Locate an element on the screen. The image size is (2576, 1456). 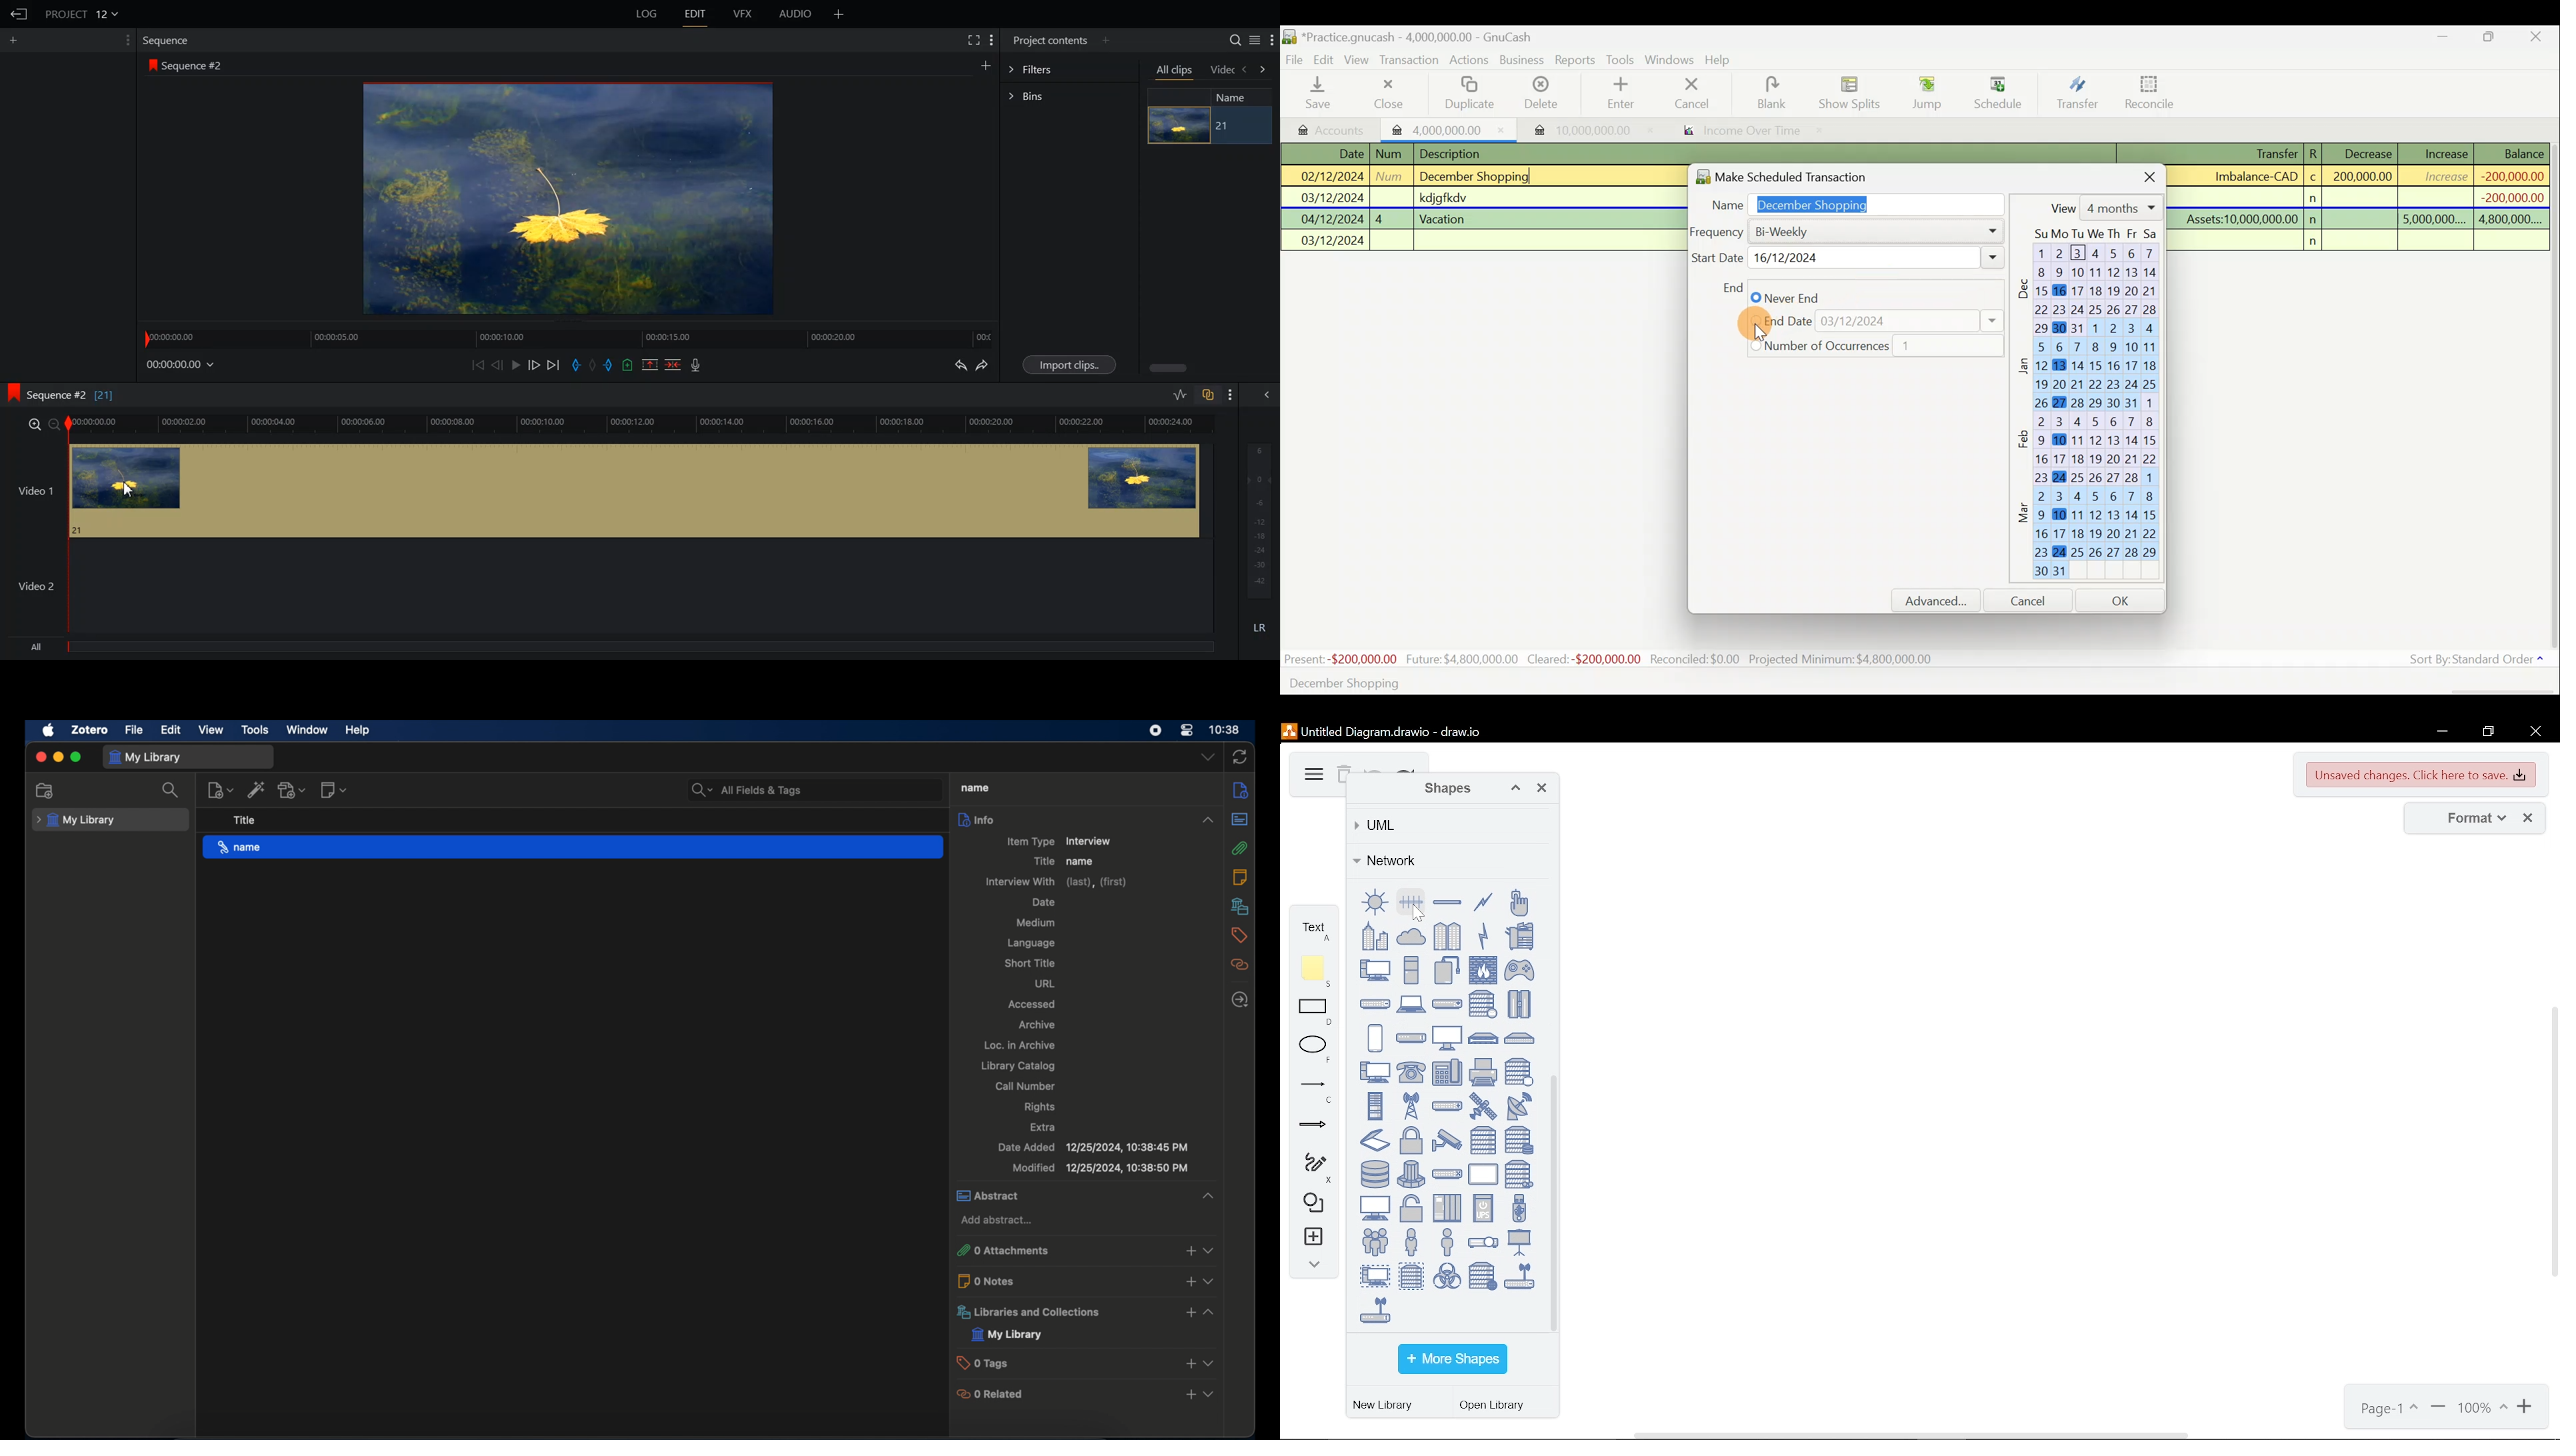
copier is located at coordinates (1519, 935).